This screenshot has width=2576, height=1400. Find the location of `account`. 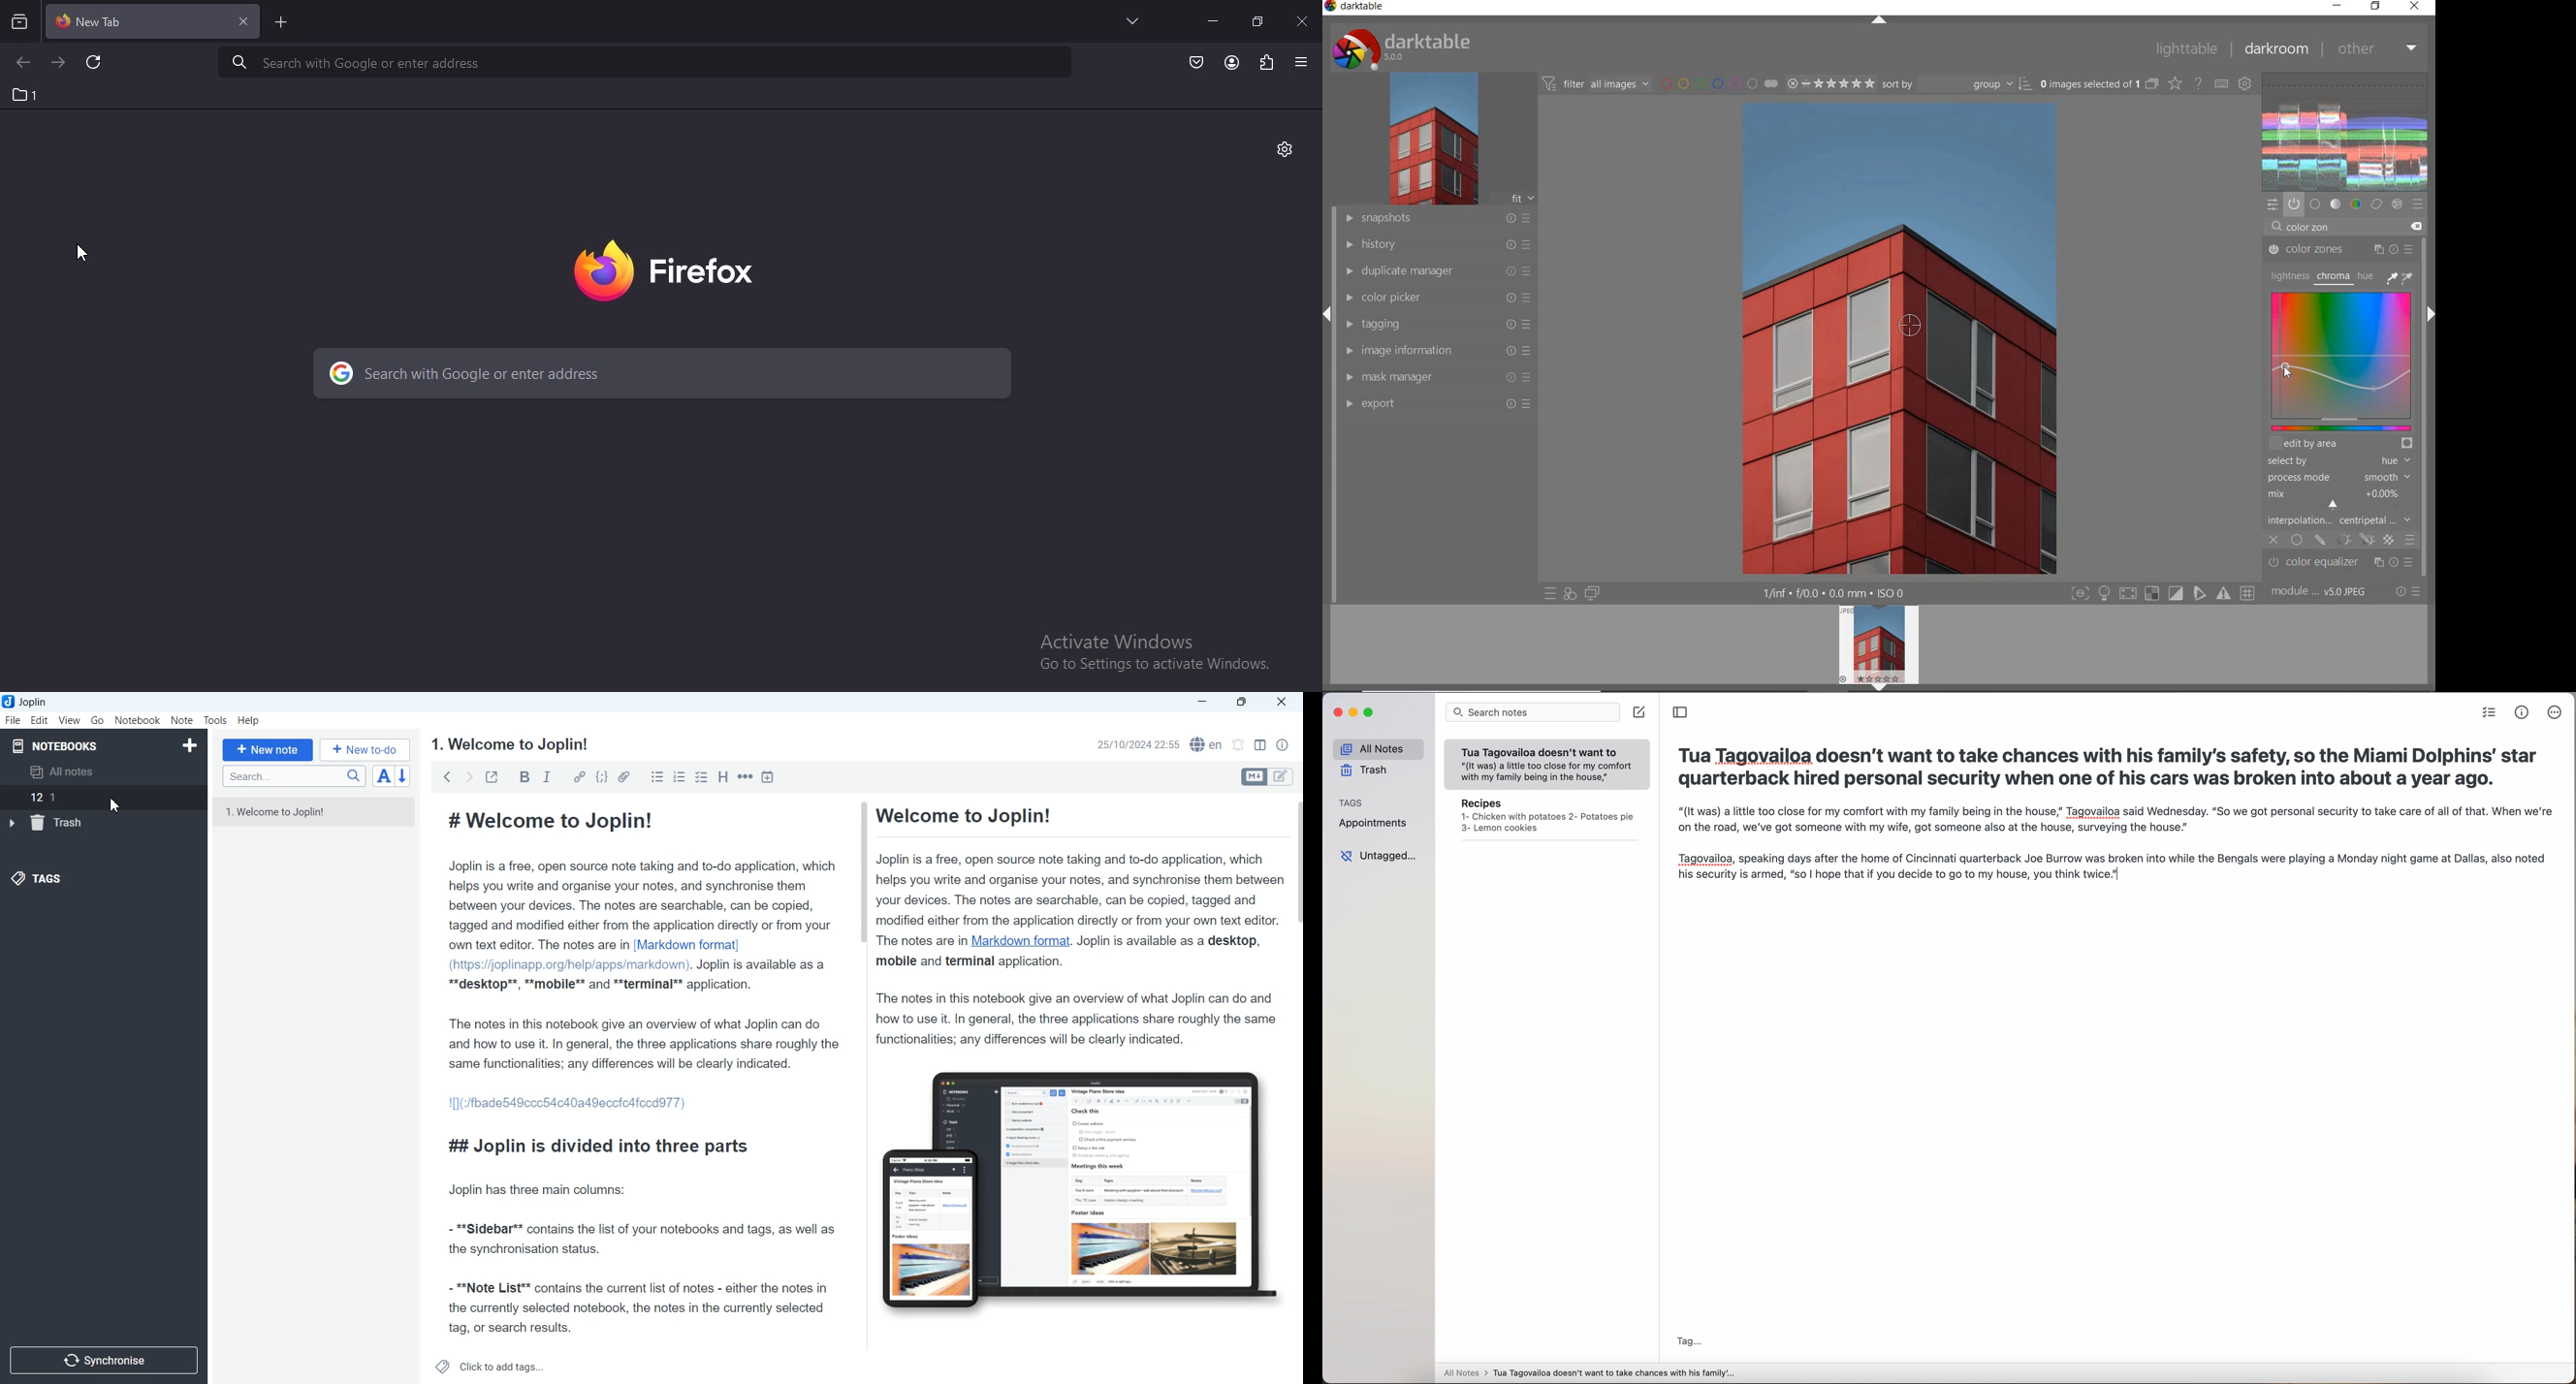

account is located at coordinates (1232, 62).